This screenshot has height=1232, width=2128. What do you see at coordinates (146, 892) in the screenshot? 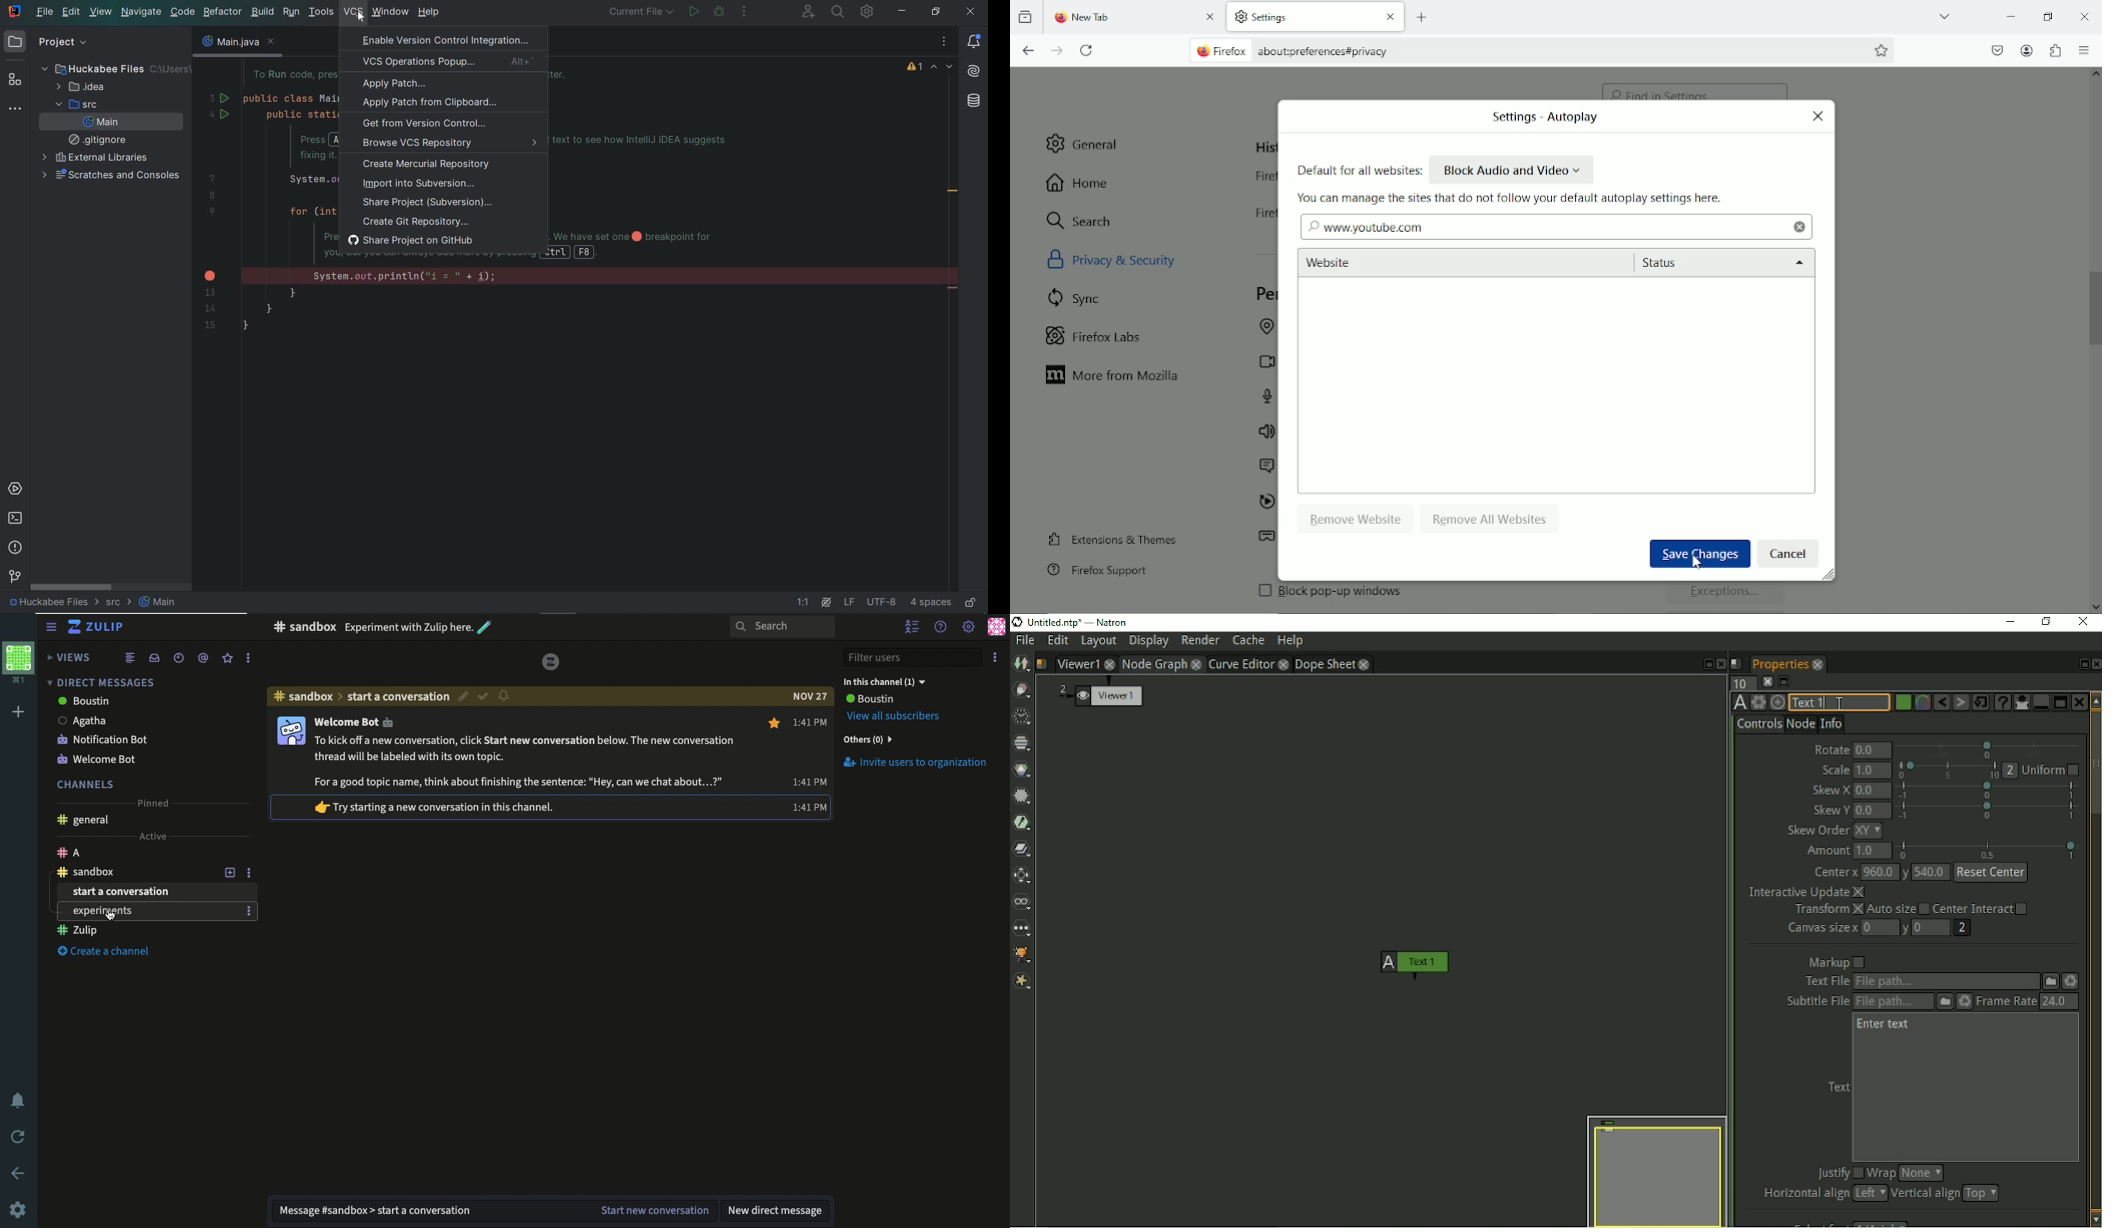
I see `Start a conversation` at bounding box center [146, 892].